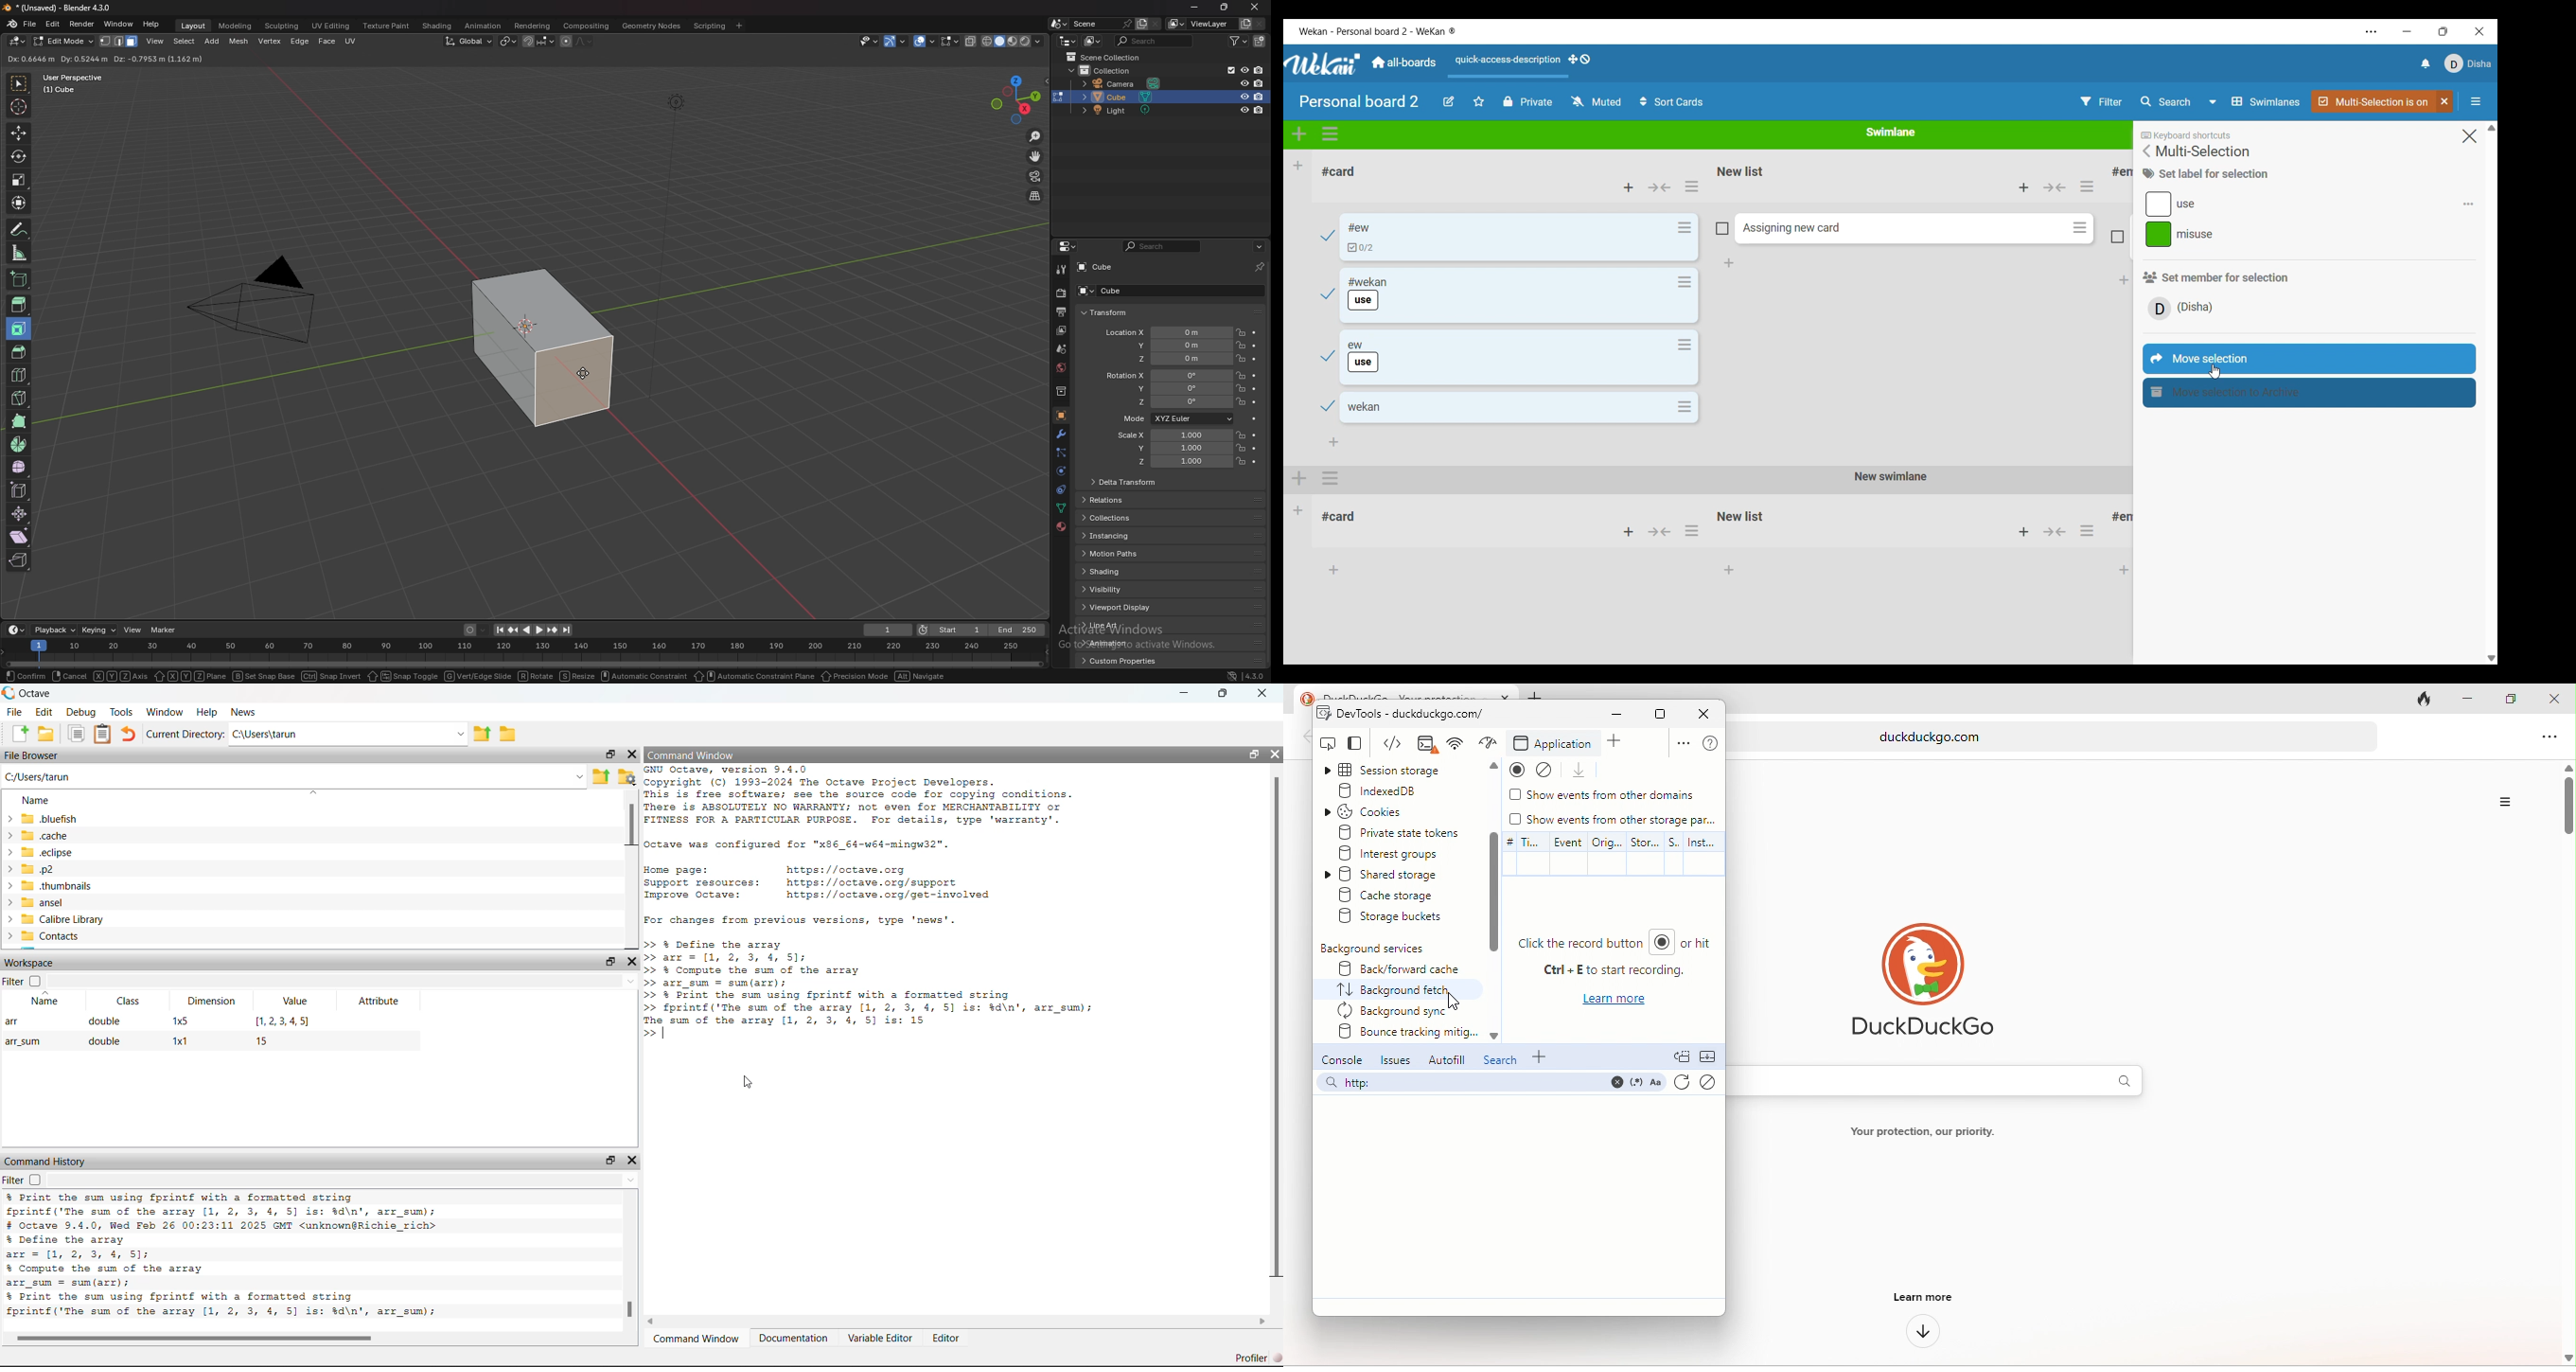 This screenshot has width=2576, height=1372. I want to click on Command Window, so click(717, 754).